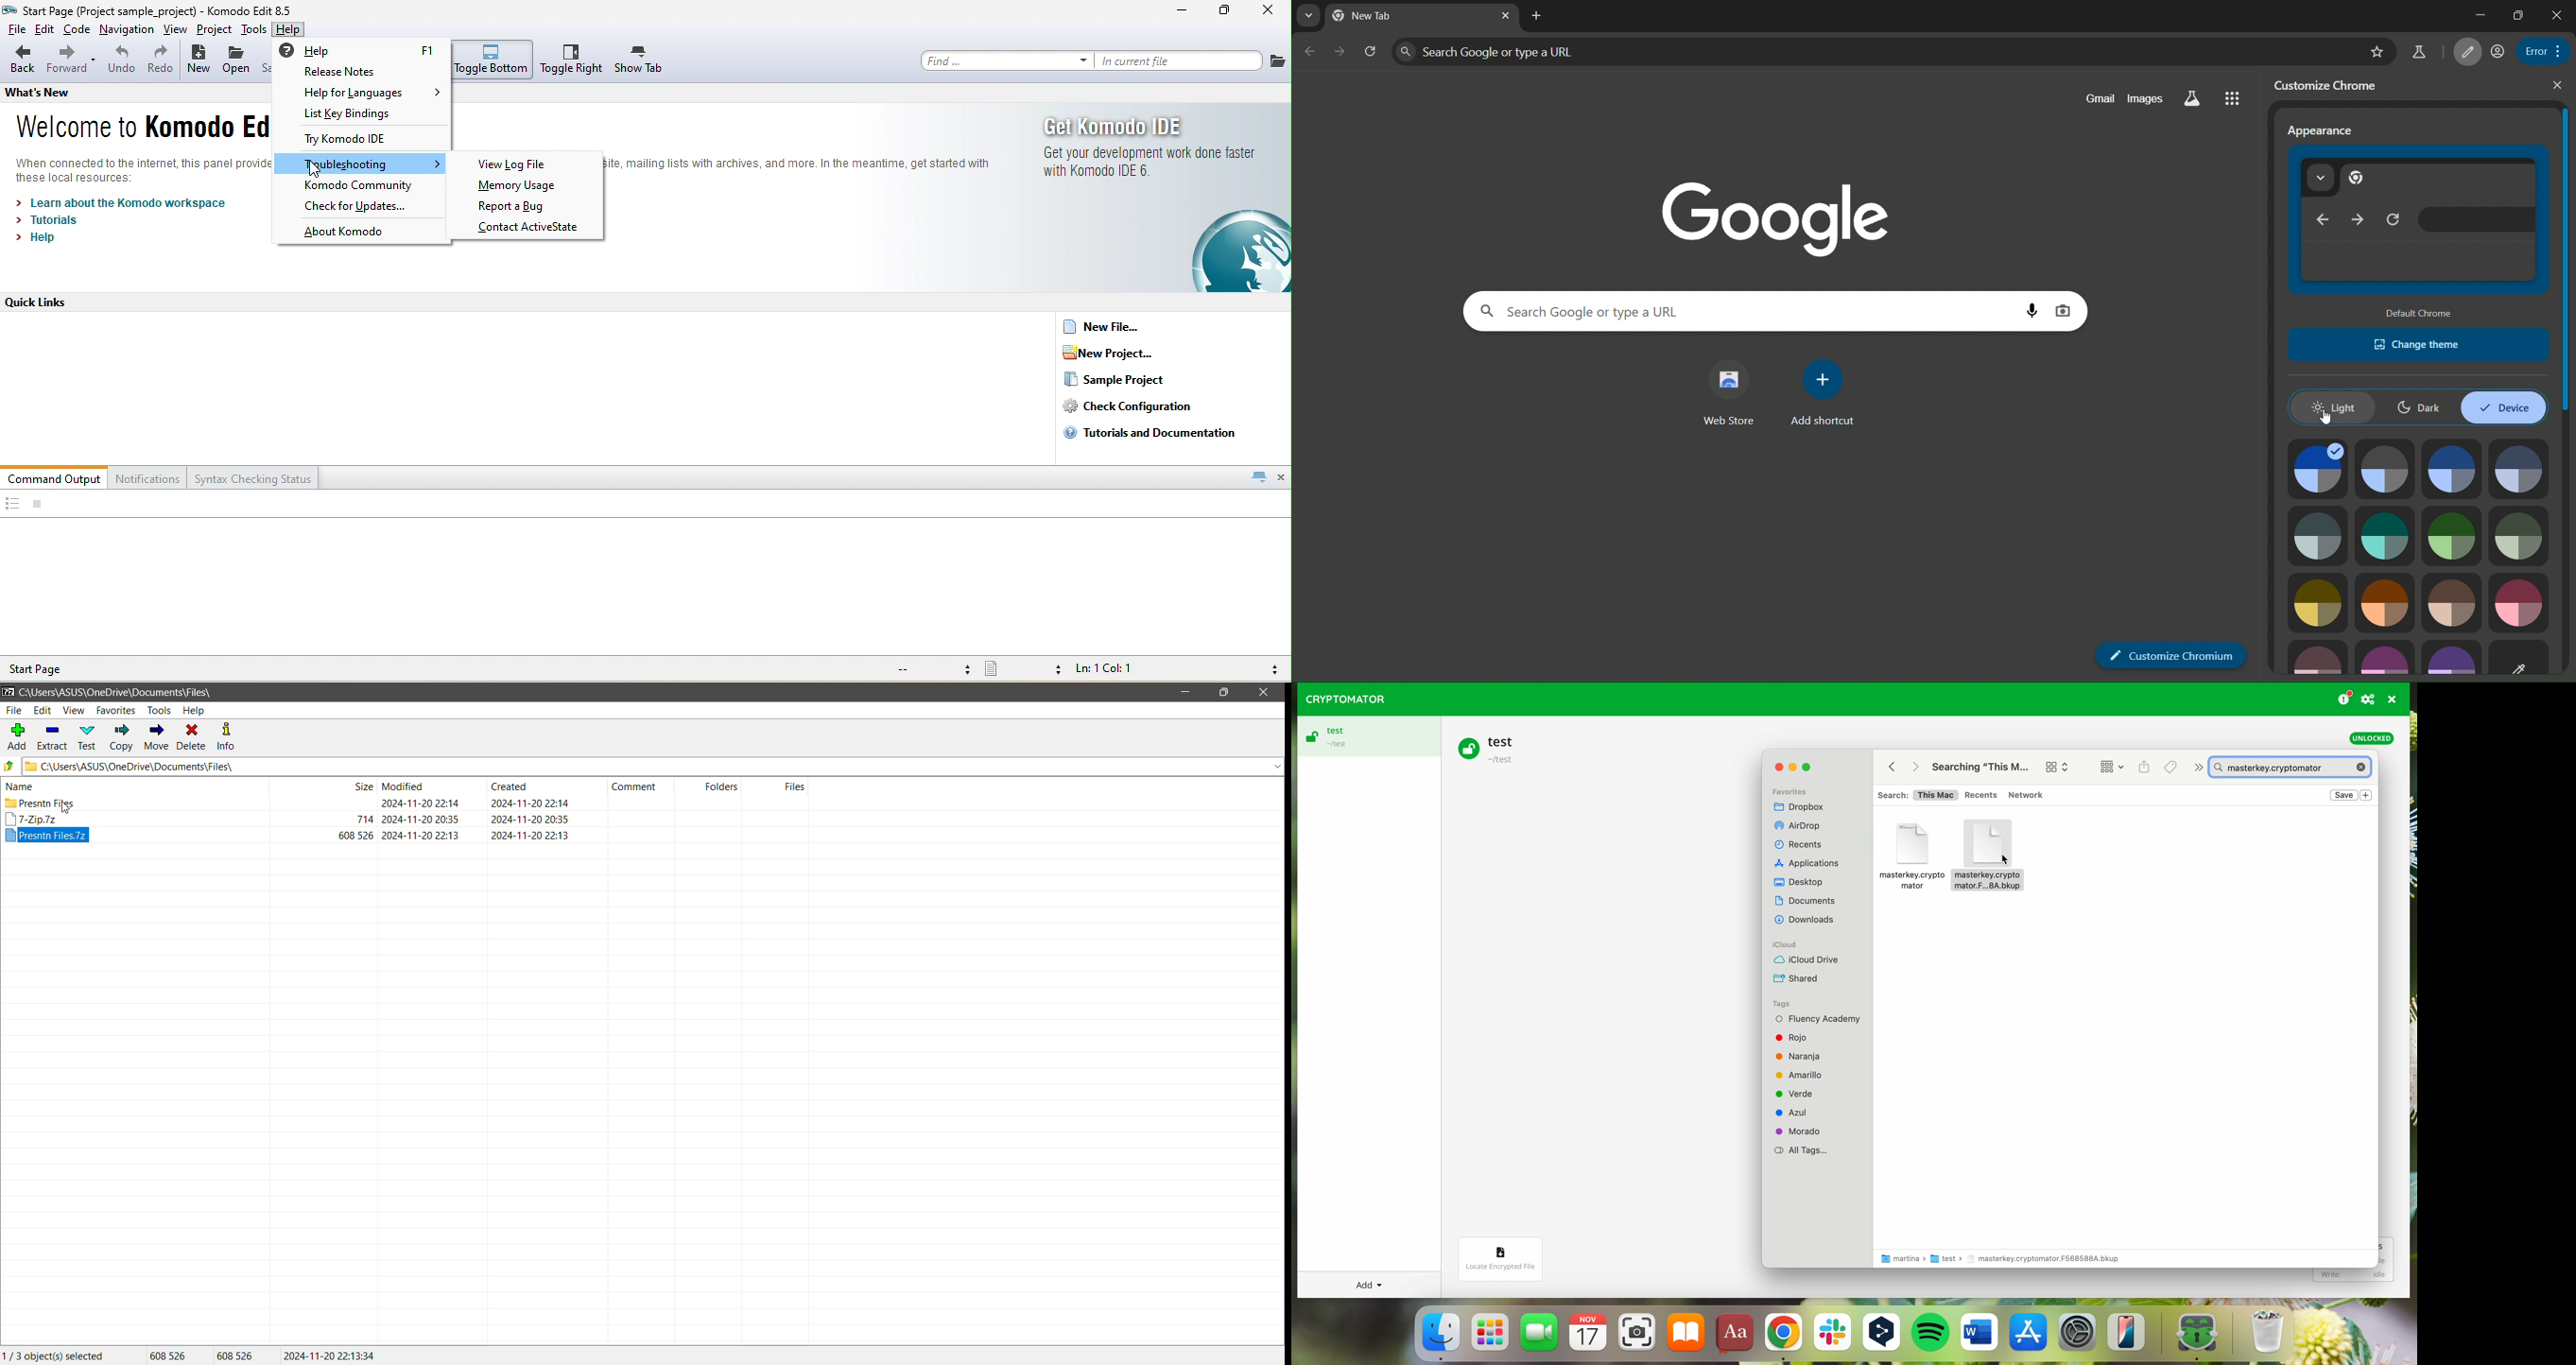 This screenshot has height=1372, width=2576. What do you see at coordinates (45, 30) in the screenshot?
I see `edit` at bounding box center [45, 30].